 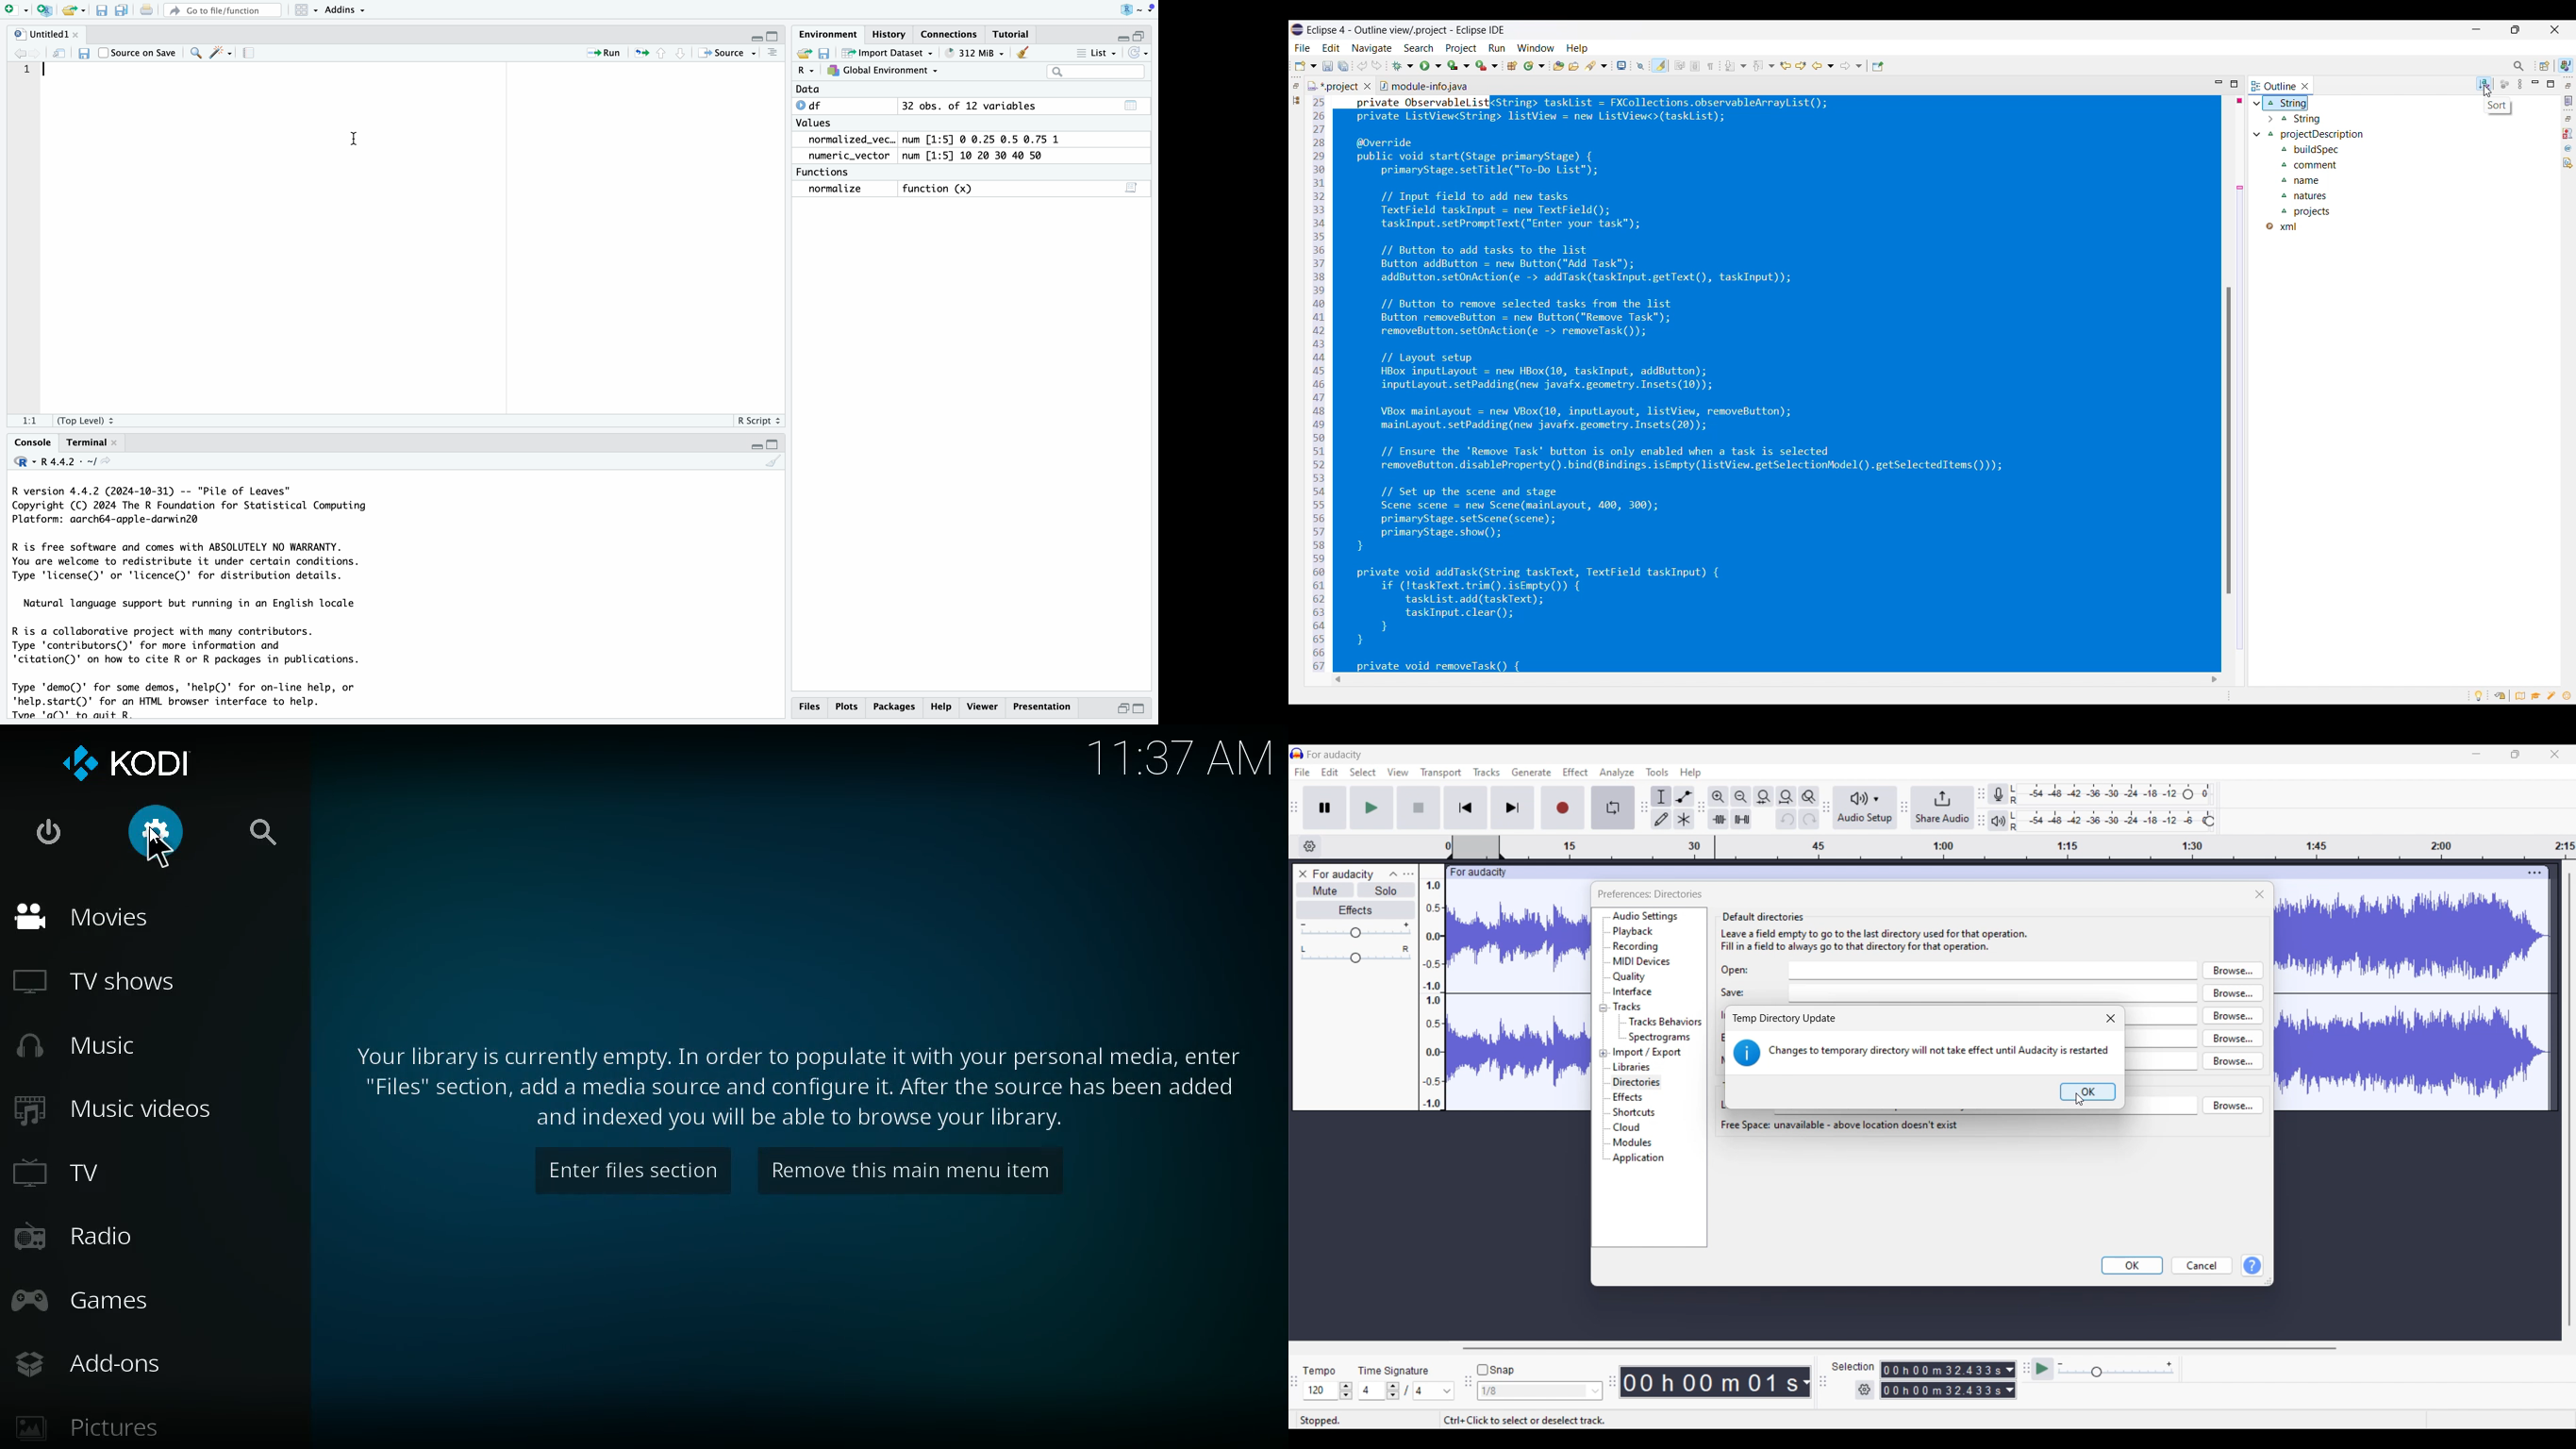 I want to click on Packages, so click(x=896, y=707).